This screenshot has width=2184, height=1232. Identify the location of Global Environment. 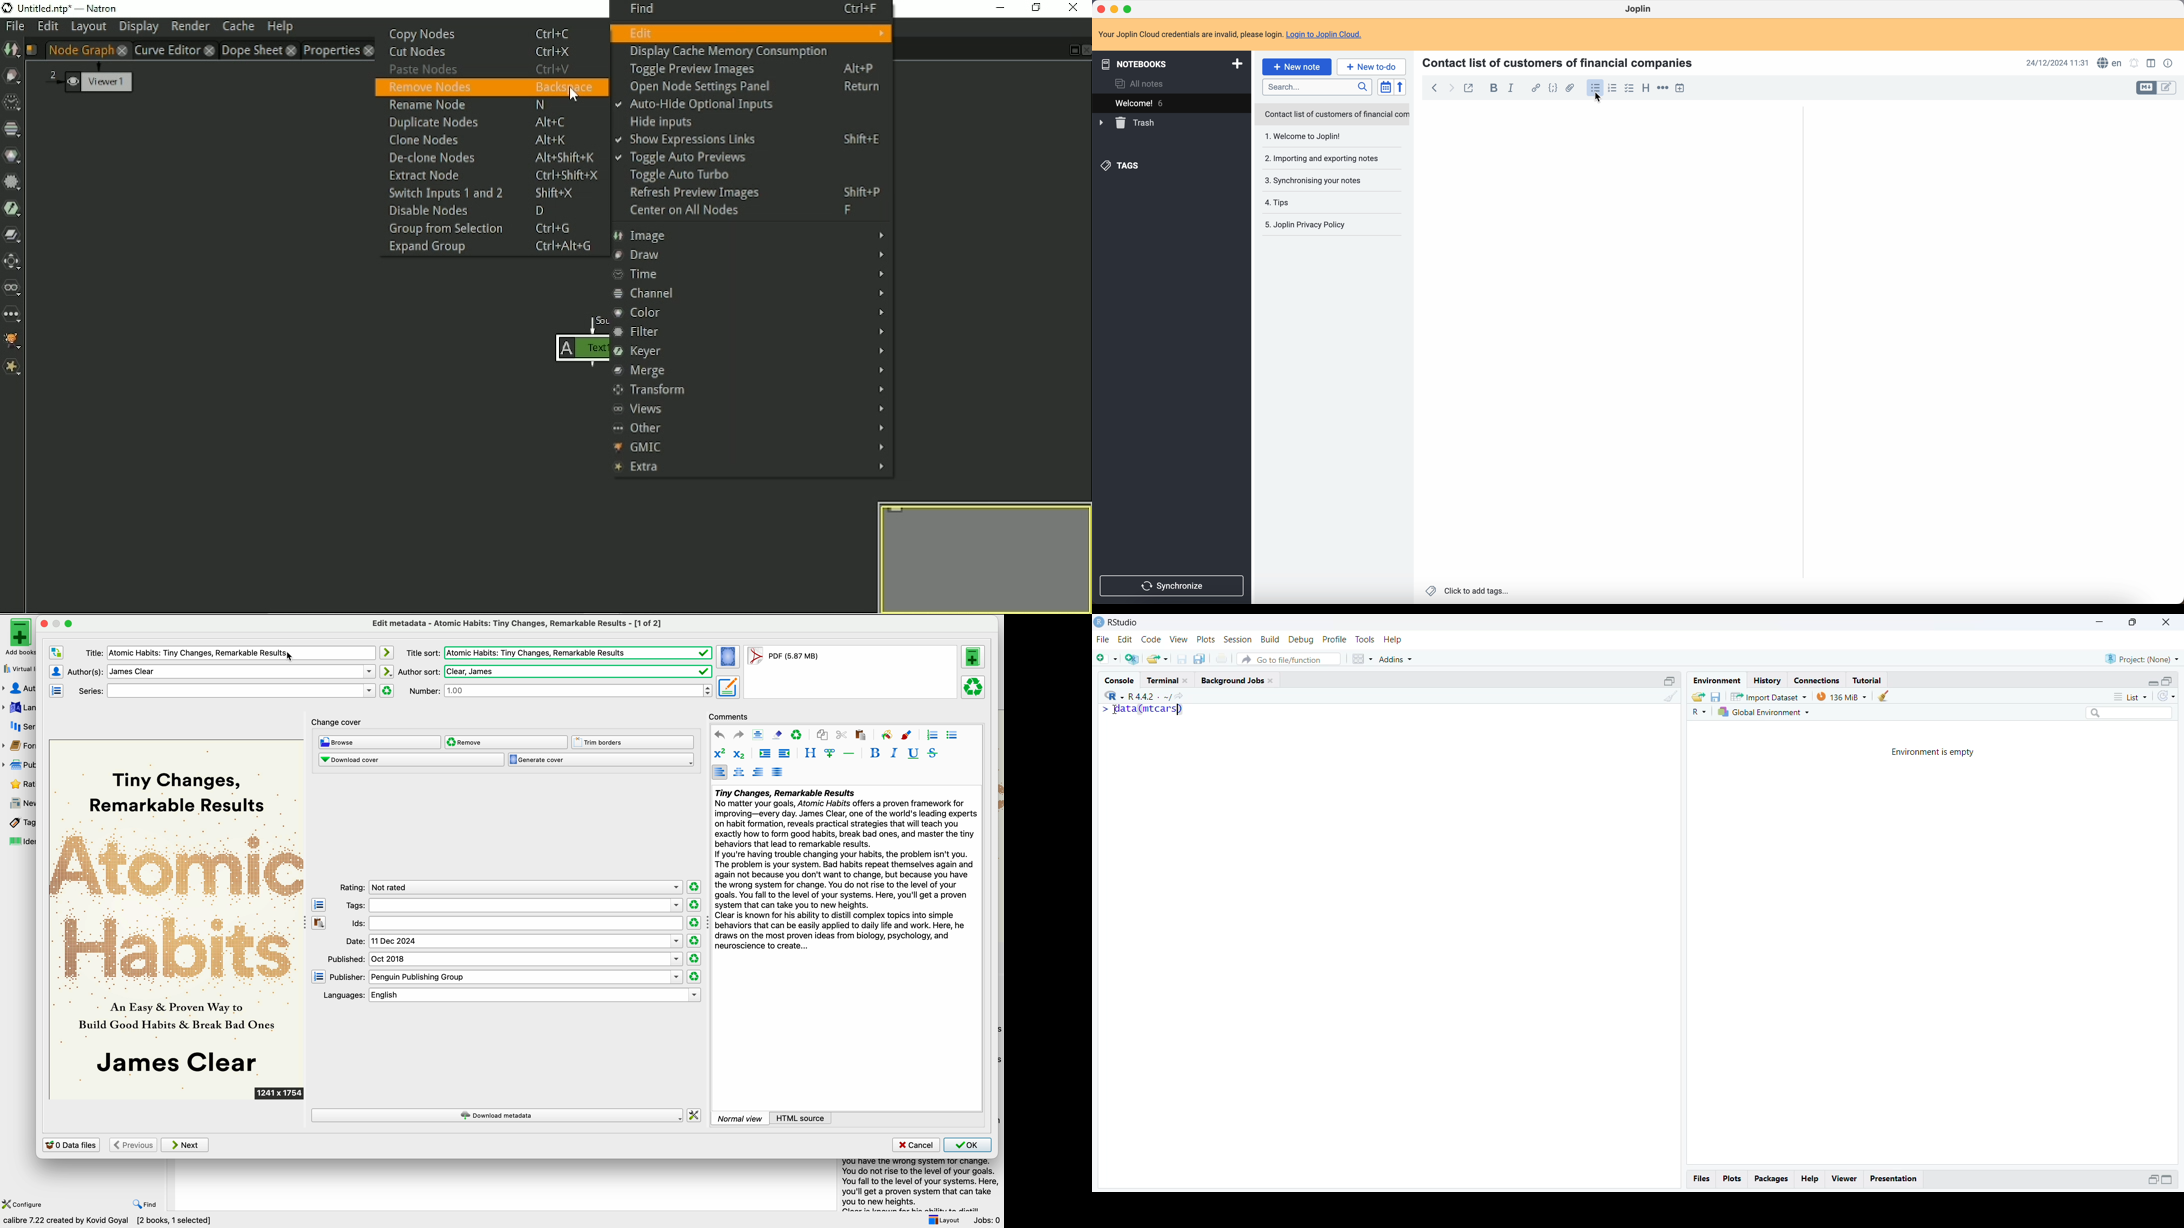
(1766, 714).